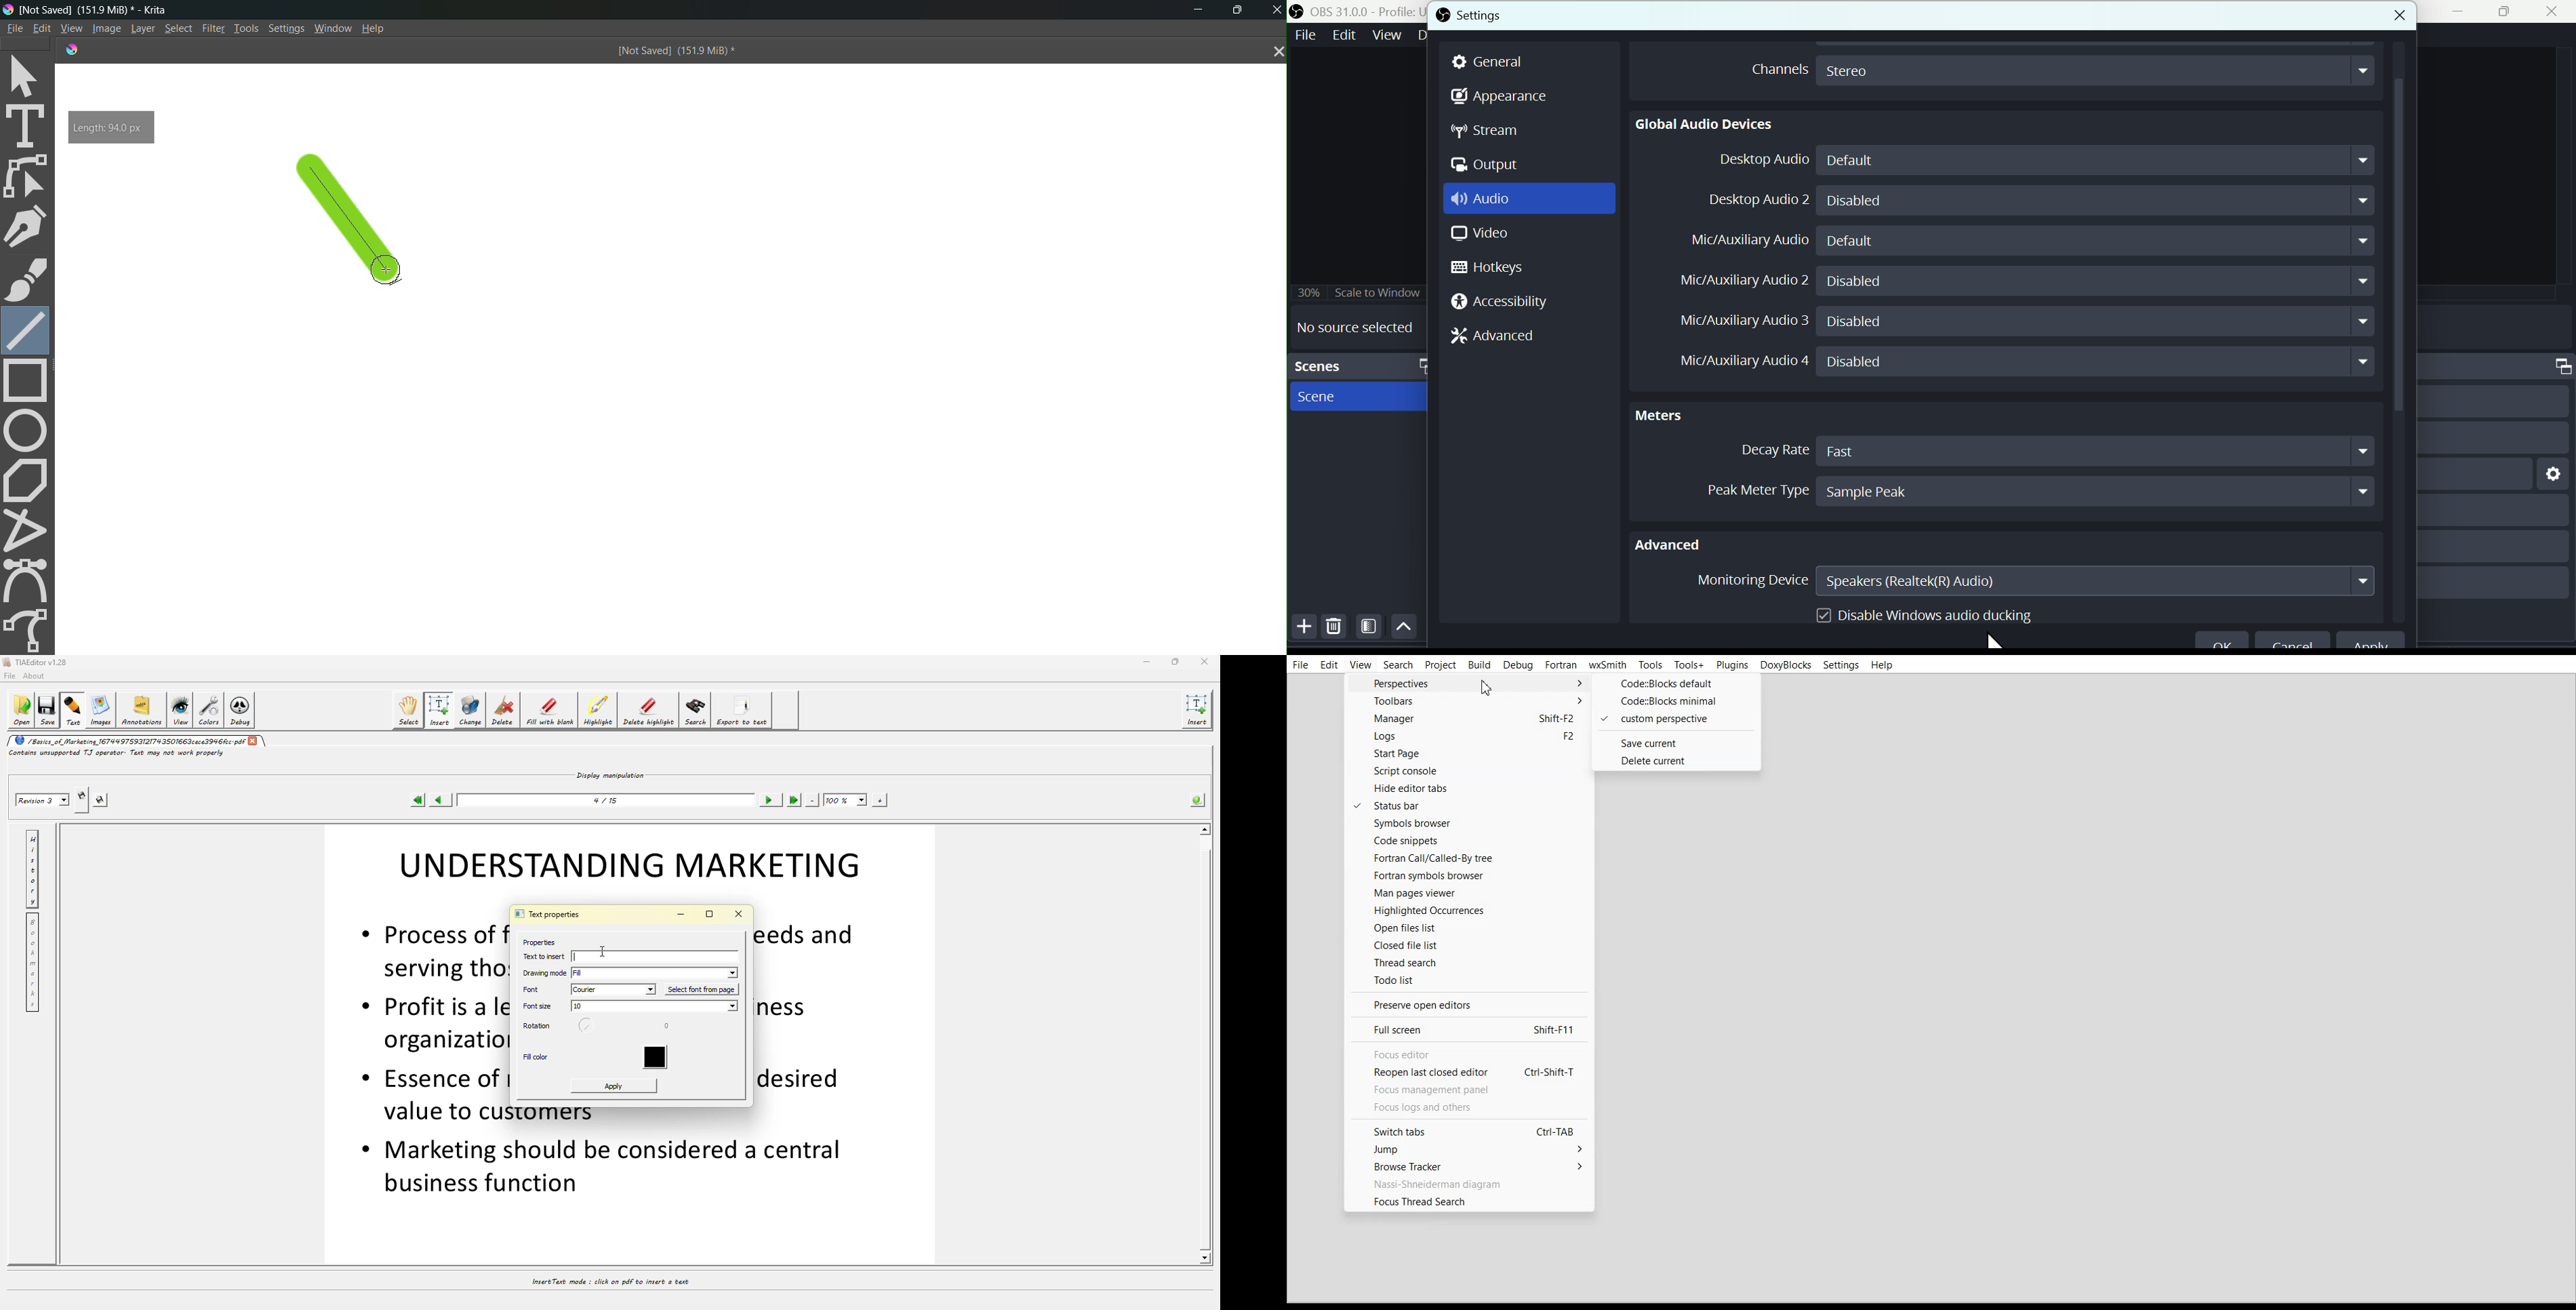 This screenshot has width=2576, height=1316. What do you see at coordinates (1883, 665) in the screenshot?
I see `Help` at bounding box center [1883, 665].